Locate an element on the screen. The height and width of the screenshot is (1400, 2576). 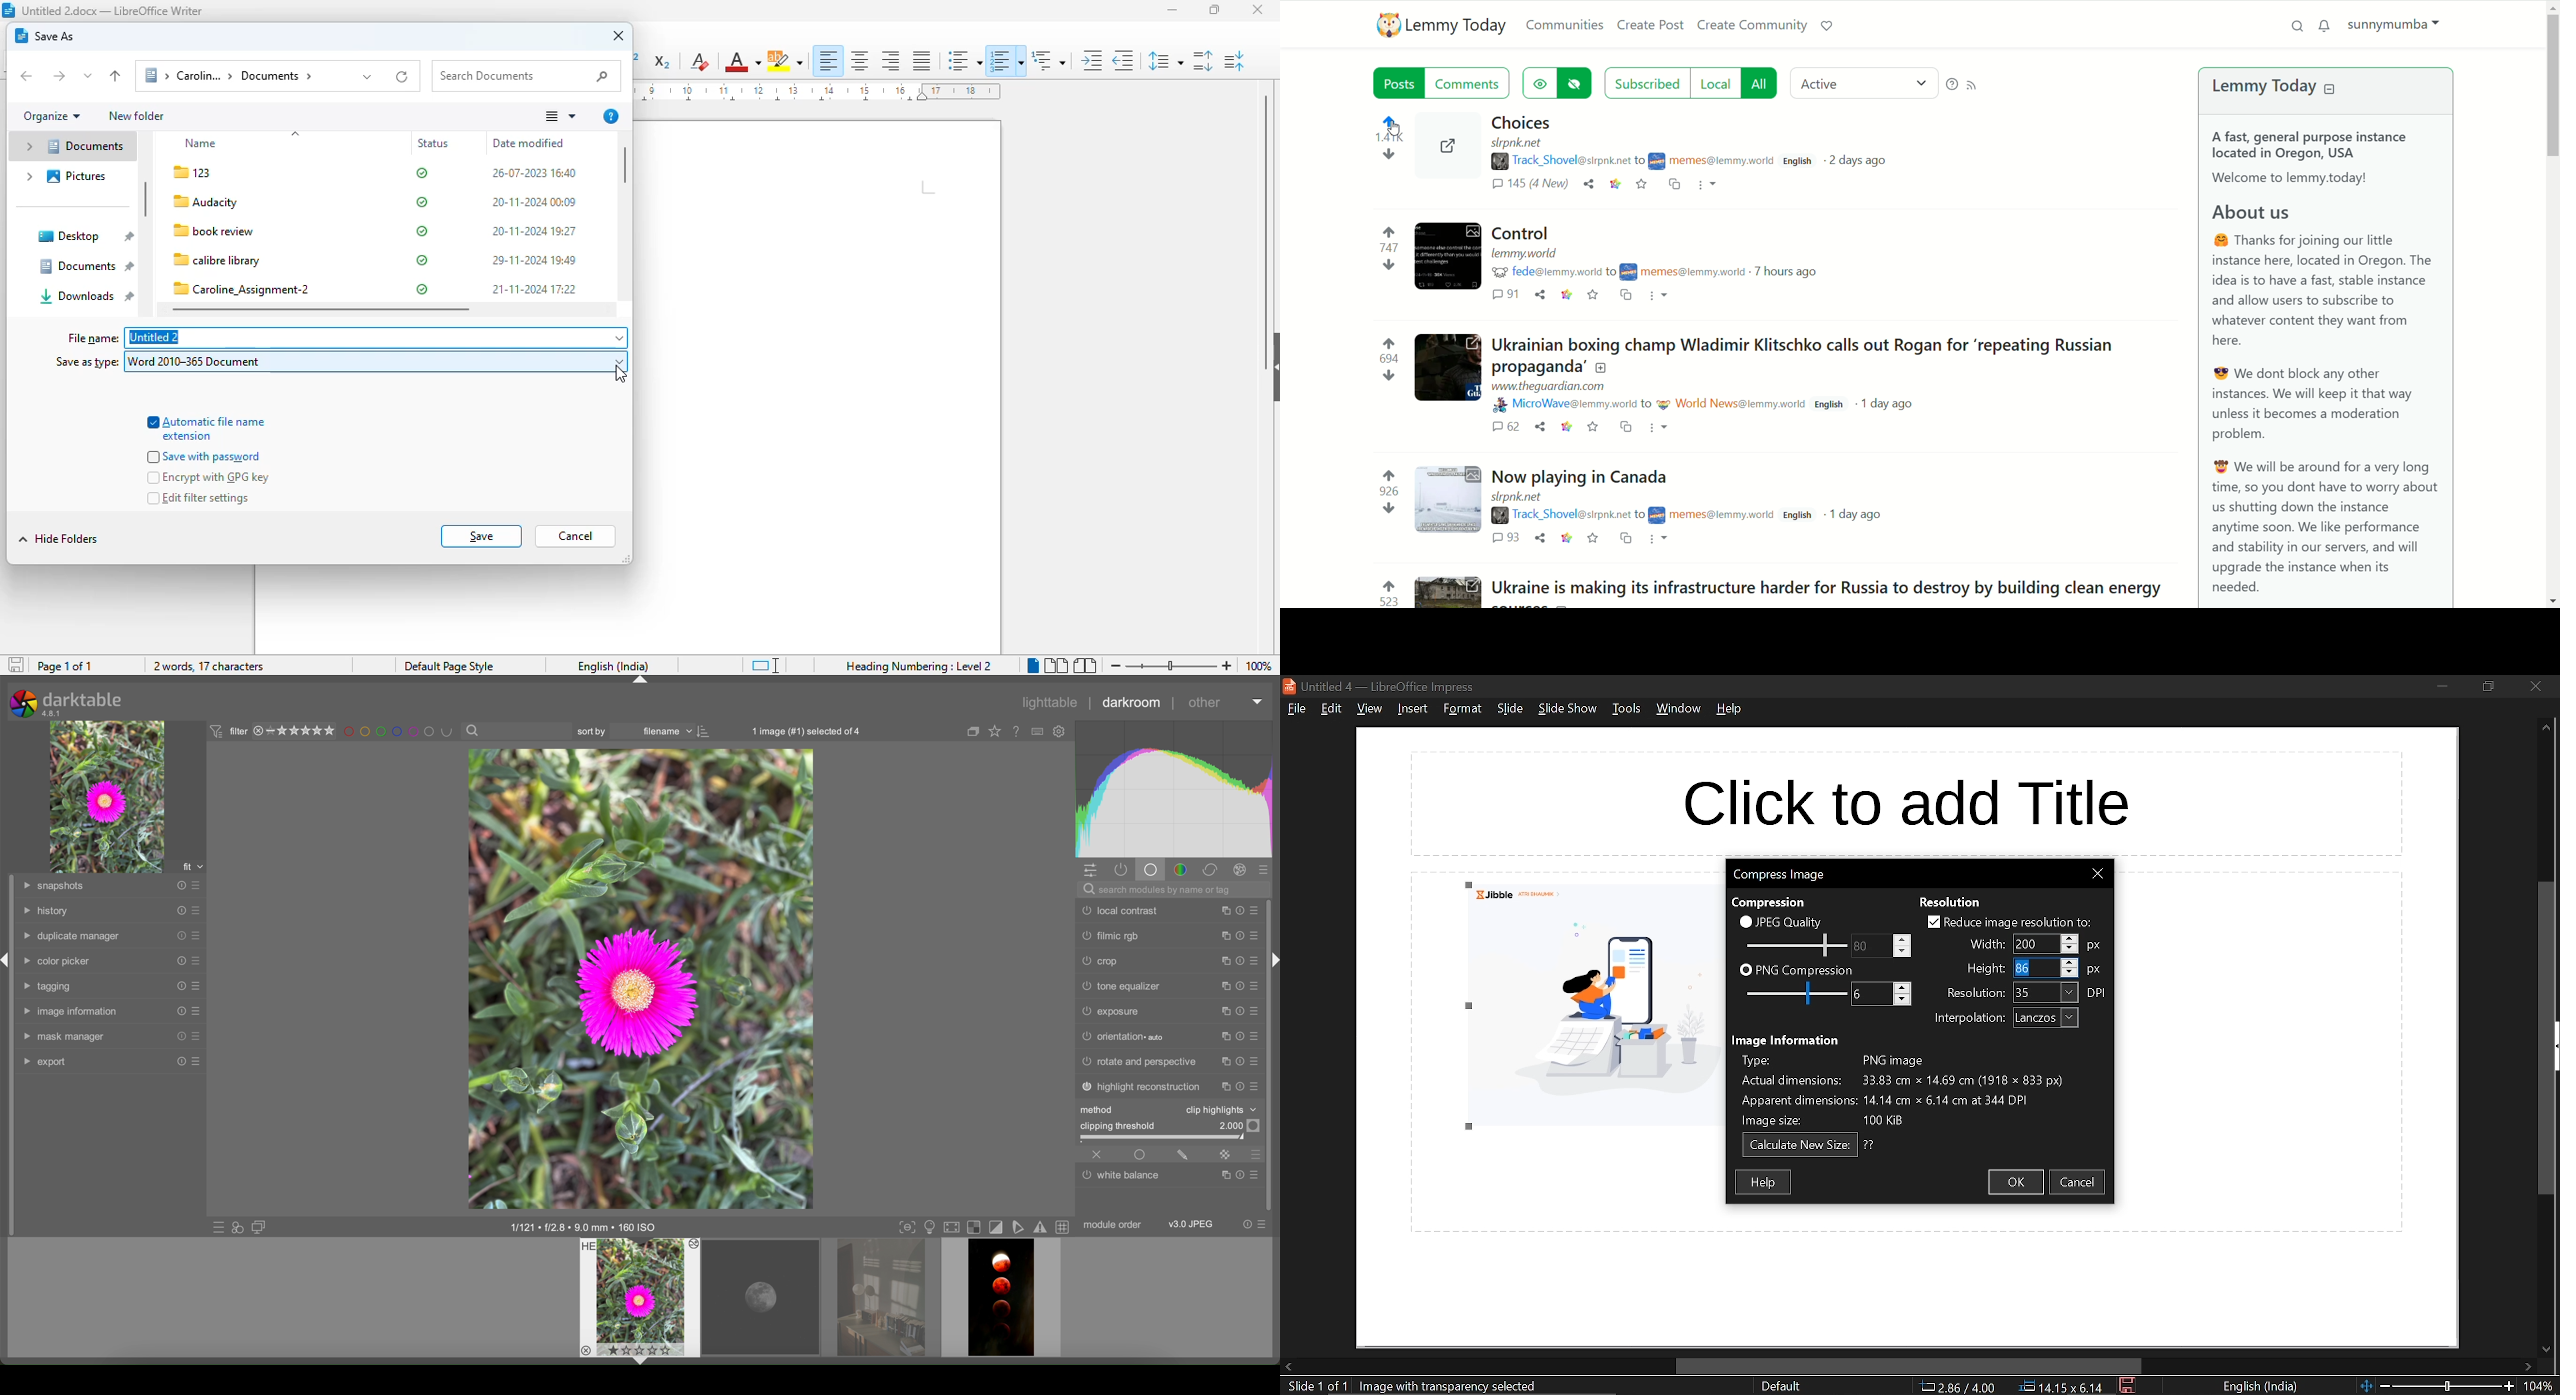
save is located at coordinates (1596, 539).